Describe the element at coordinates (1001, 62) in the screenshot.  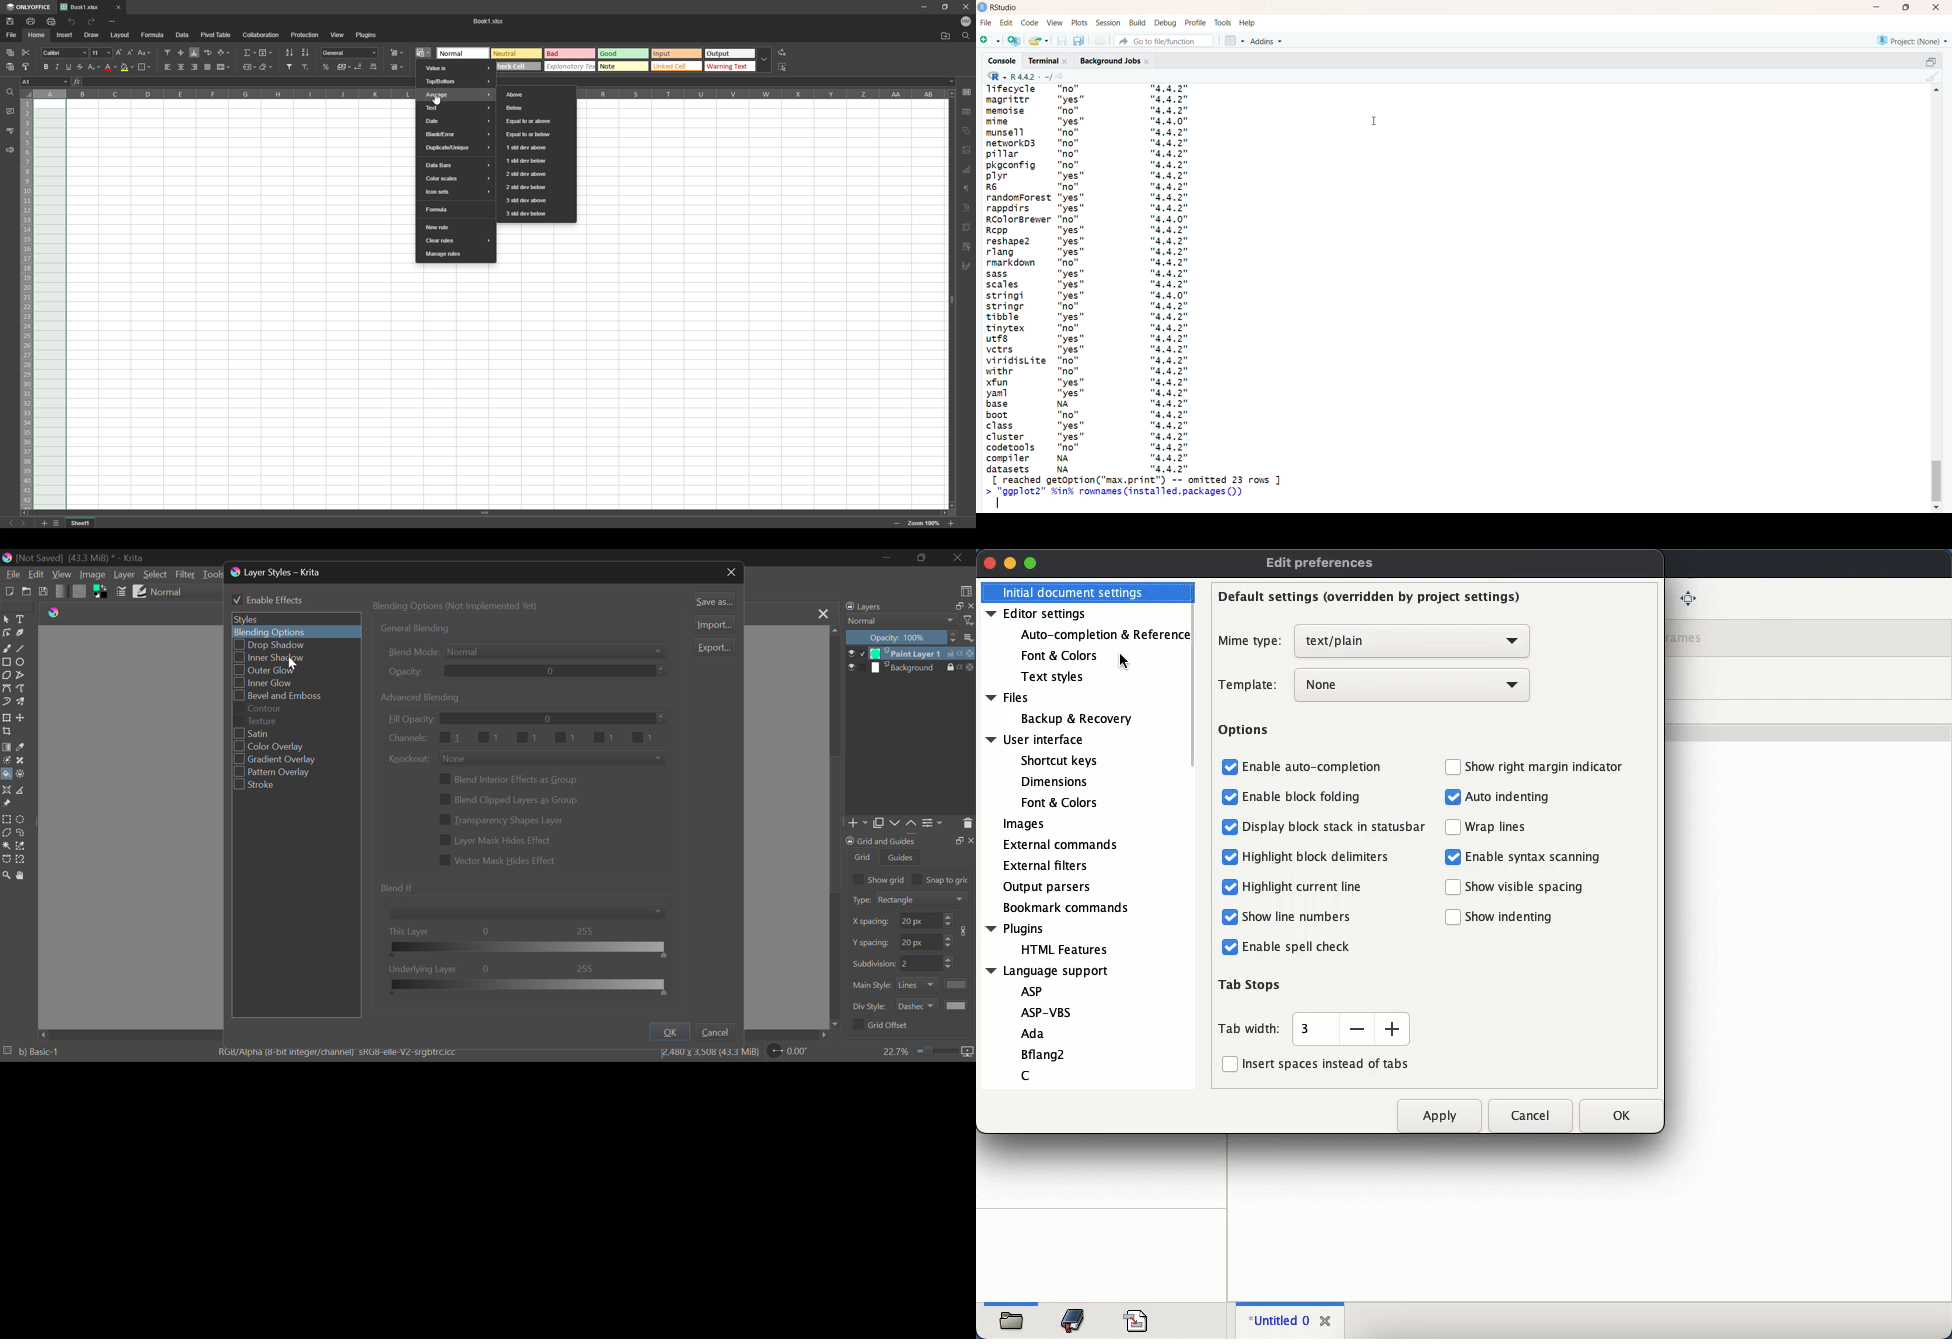
I see `console` at that location.